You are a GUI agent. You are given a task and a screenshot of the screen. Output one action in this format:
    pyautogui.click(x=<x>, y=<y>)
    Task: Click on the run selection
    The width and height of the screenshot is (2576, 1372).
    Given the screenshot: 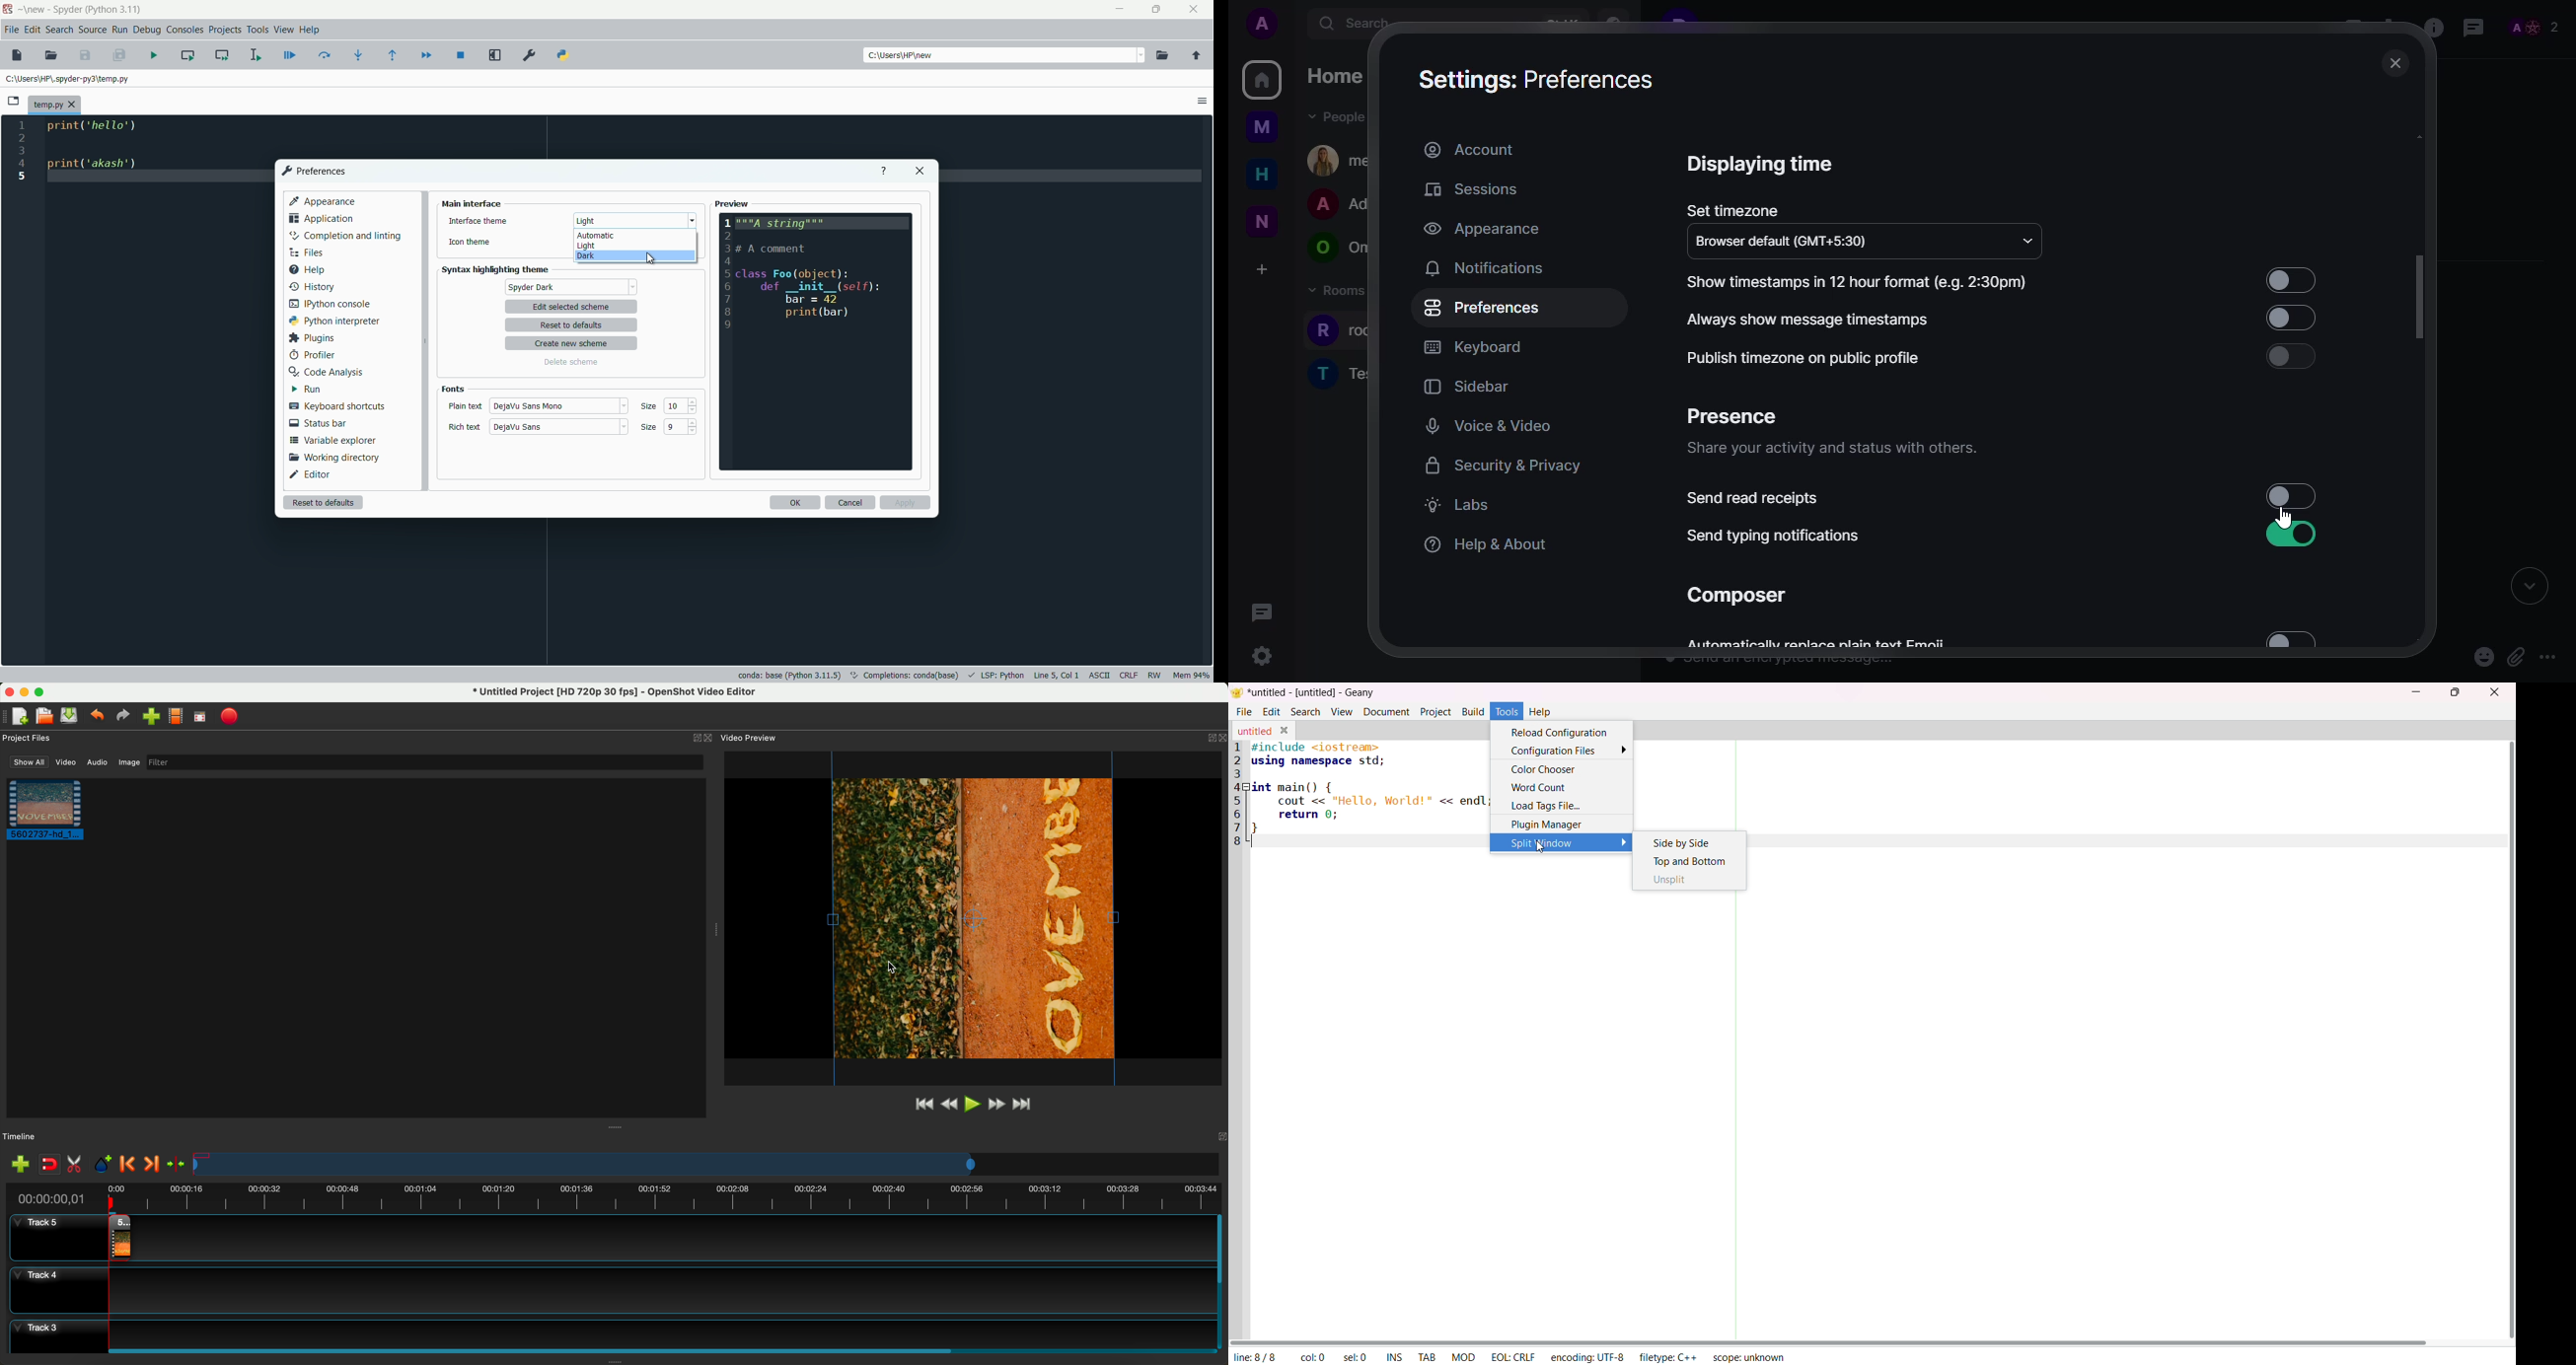 What is the action you would take?
    pyautogui.click(x=255, y=54)
    